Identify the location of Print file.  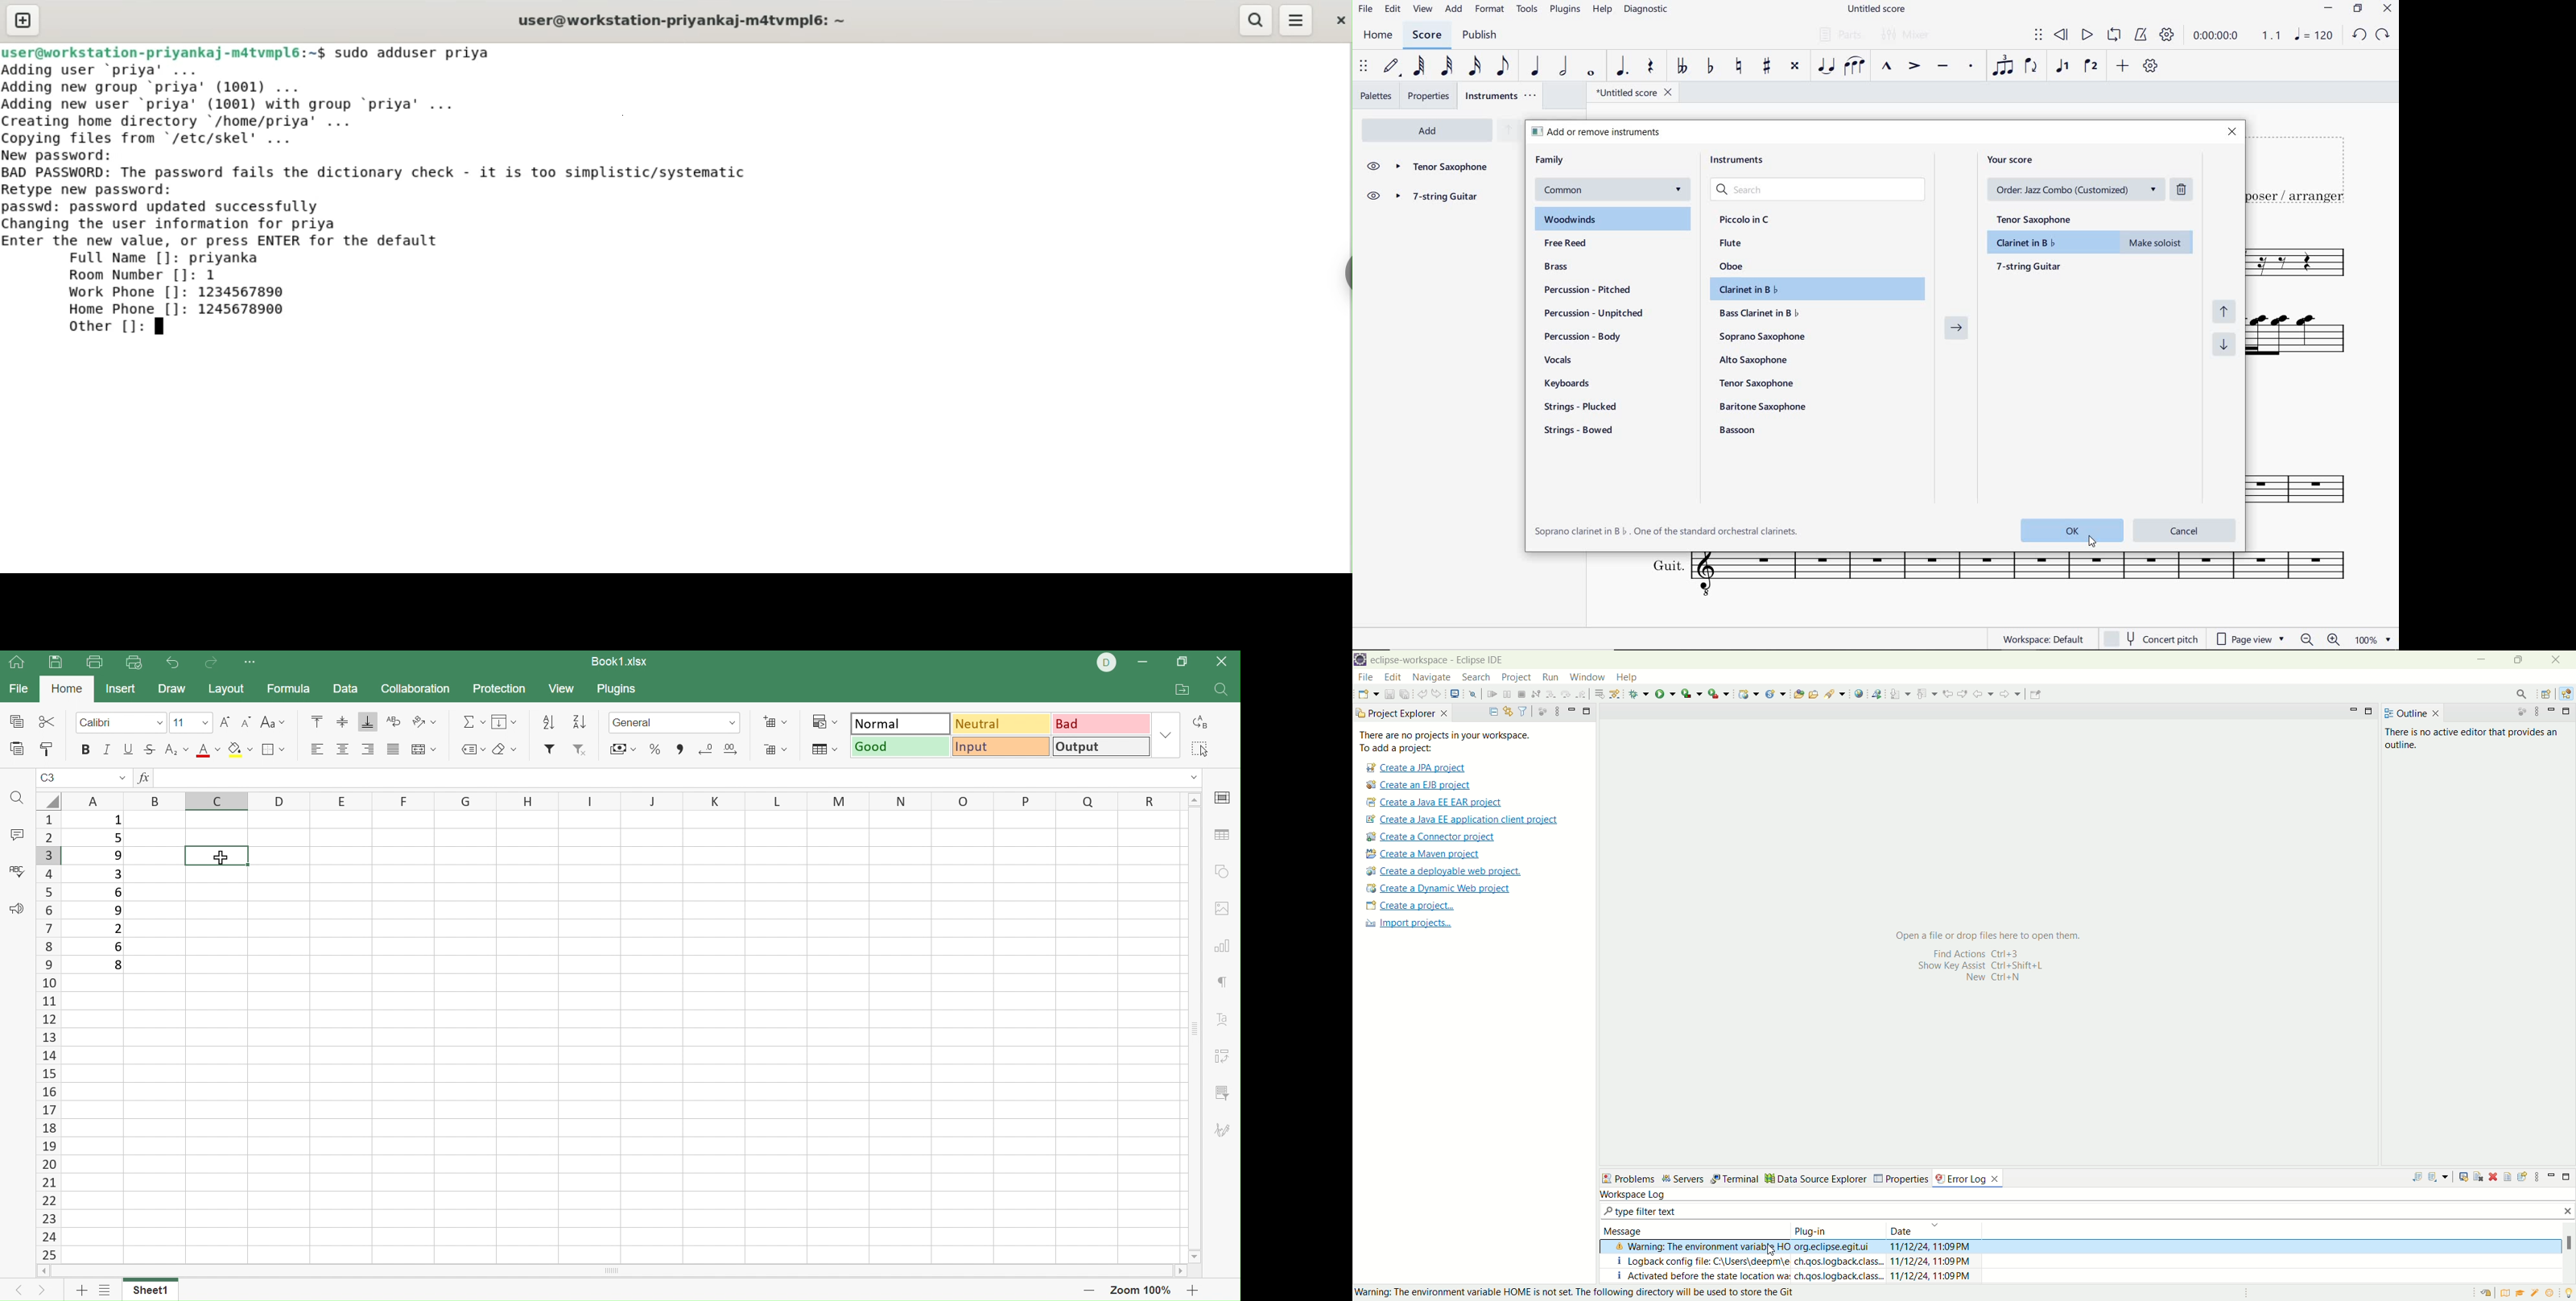
(97, 663).